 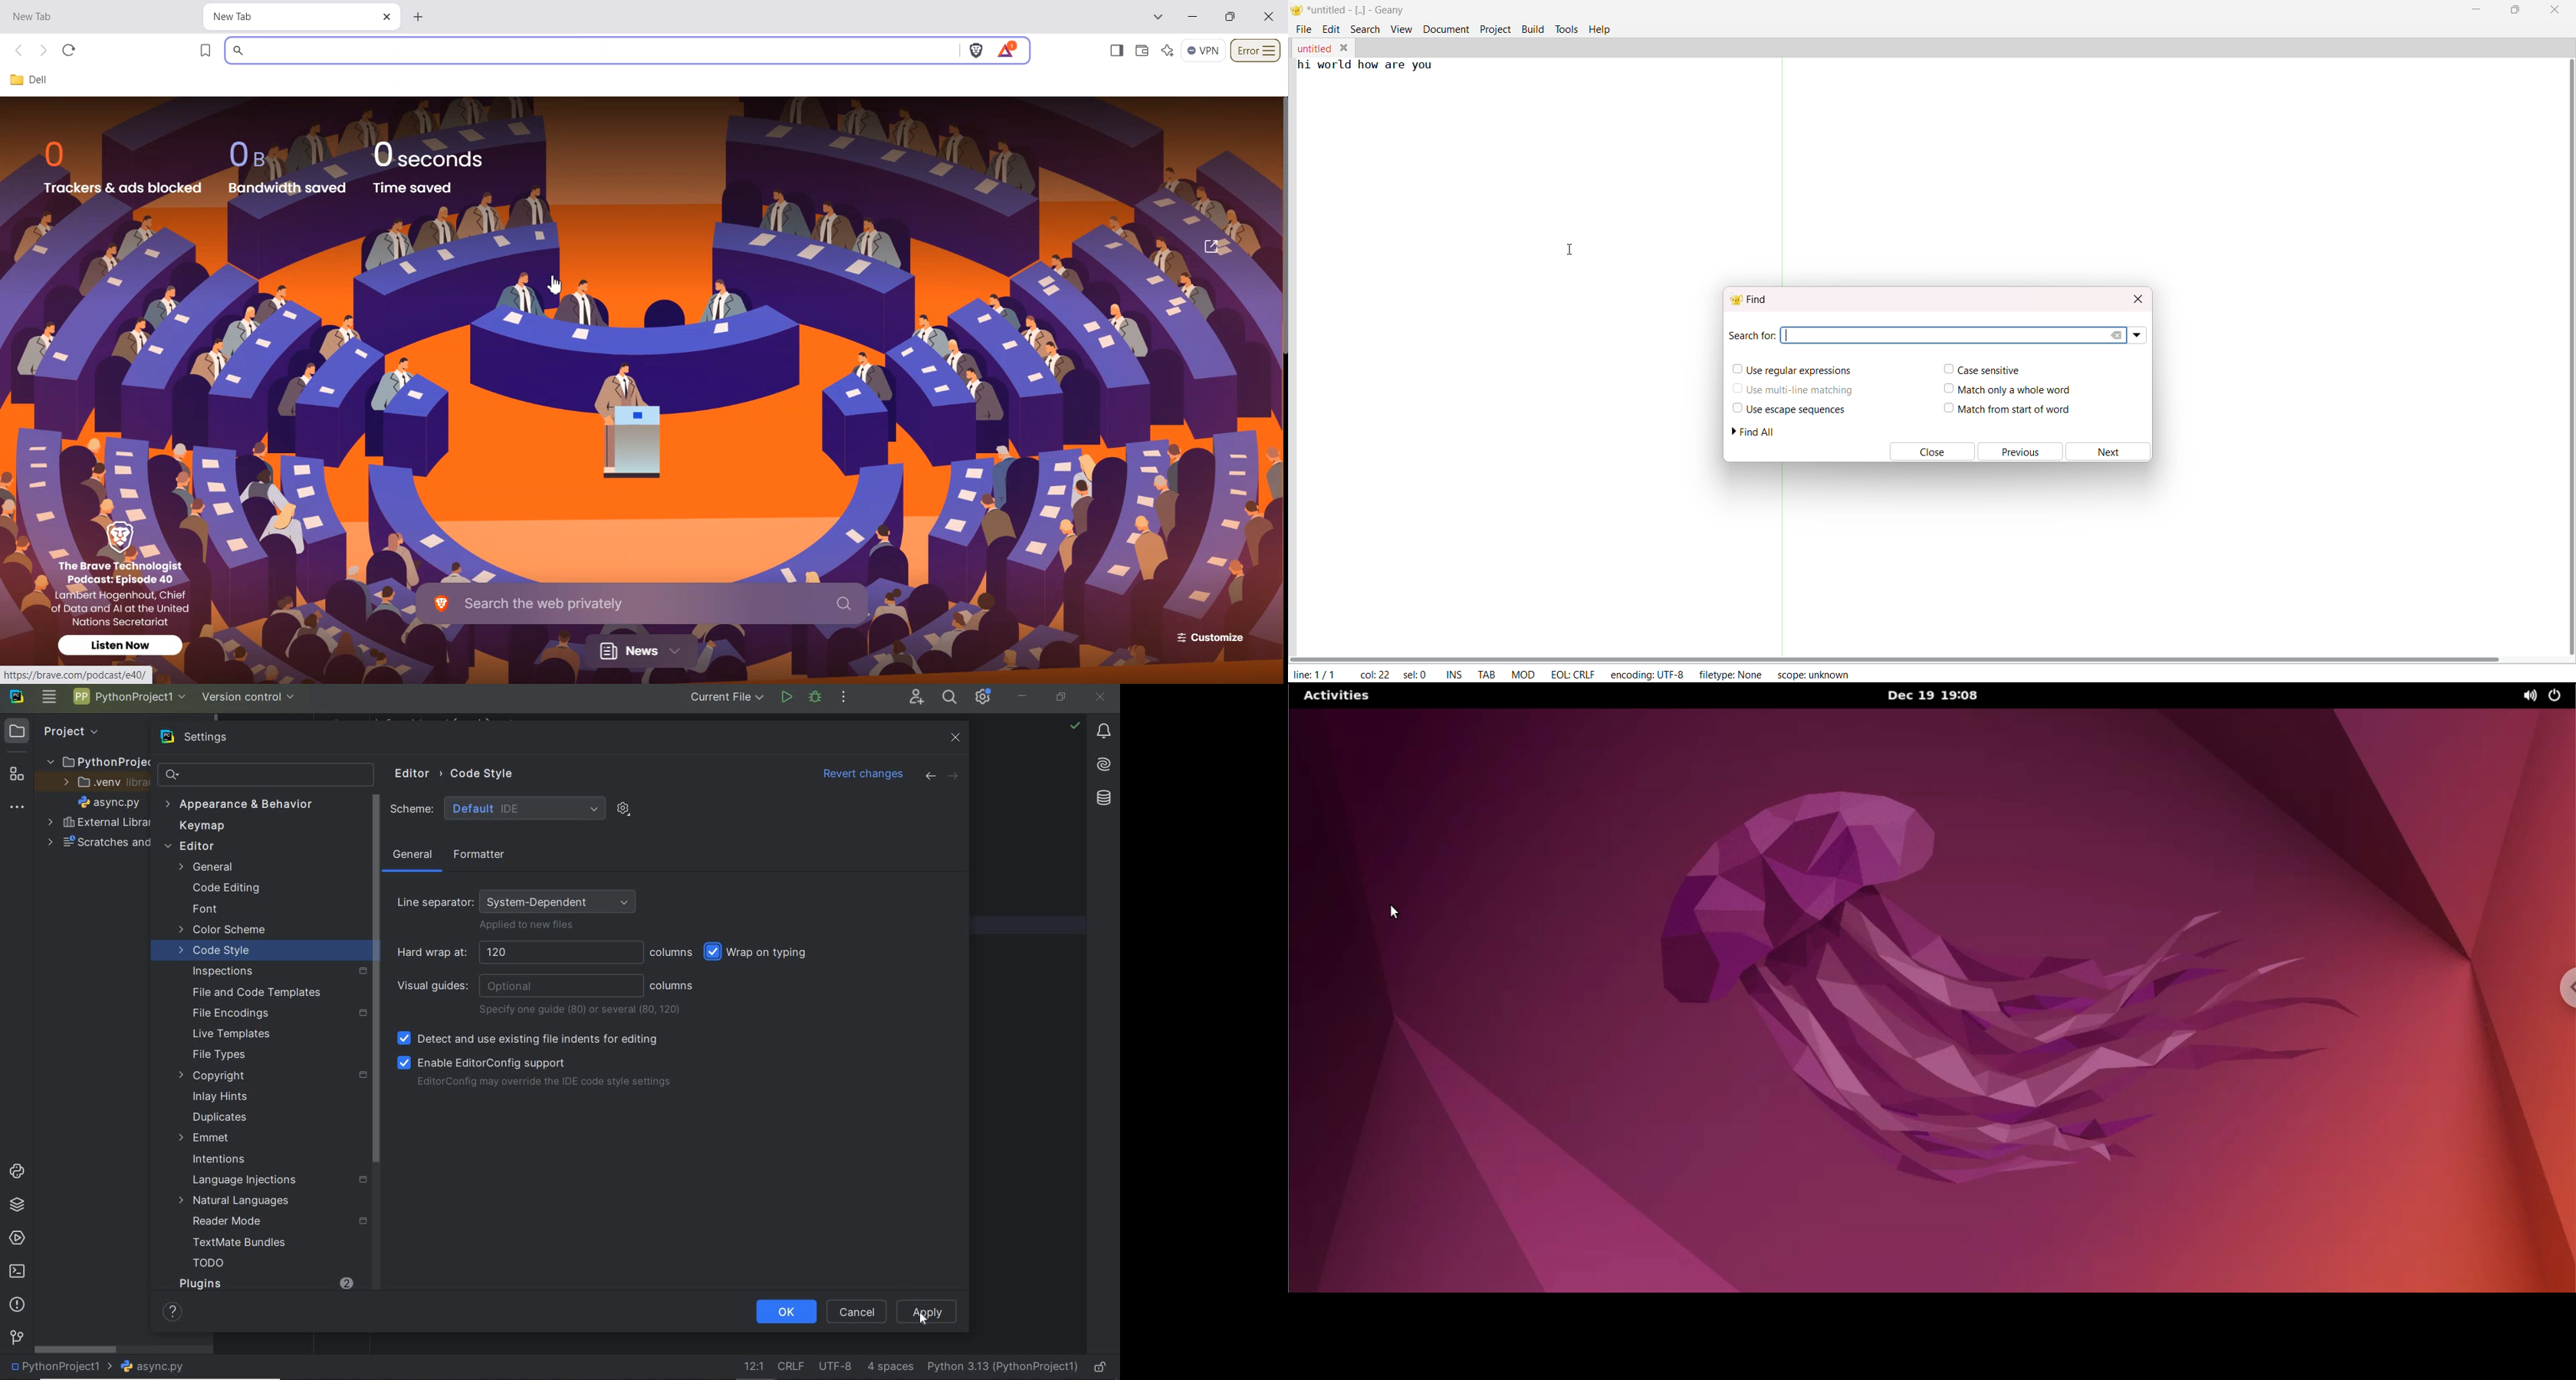 I want to click on previous, so click(x=2018, y=452).